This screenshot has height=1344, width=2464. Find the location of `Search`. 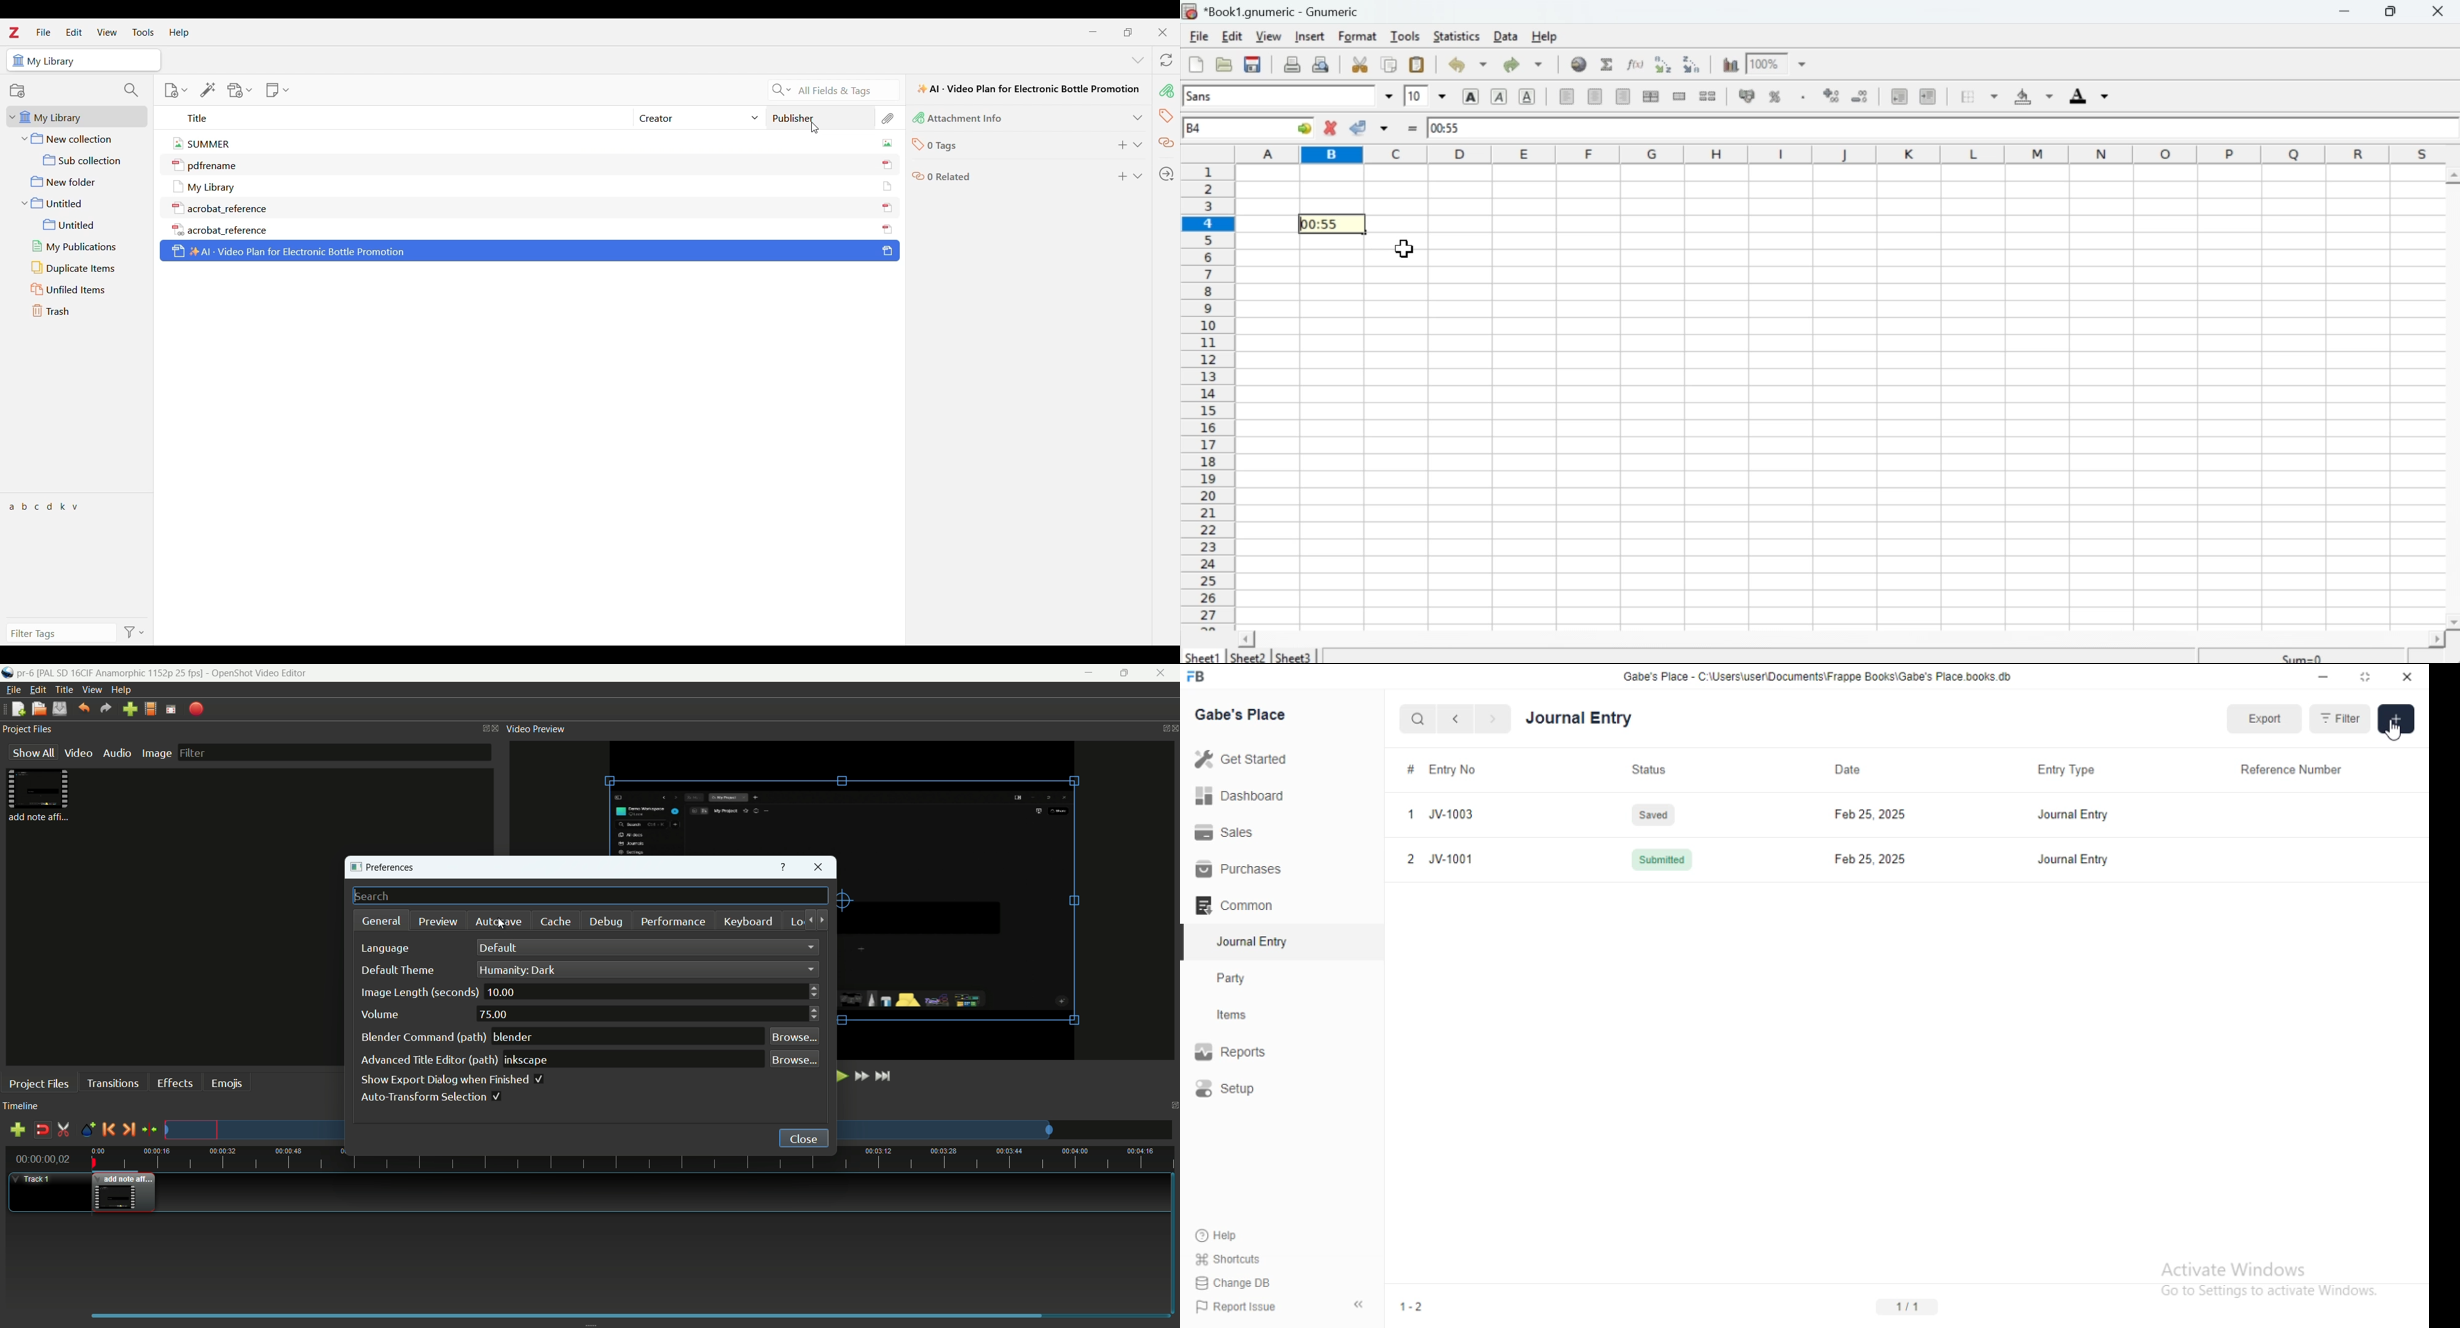

Search is located at coordinates (1578, 63).